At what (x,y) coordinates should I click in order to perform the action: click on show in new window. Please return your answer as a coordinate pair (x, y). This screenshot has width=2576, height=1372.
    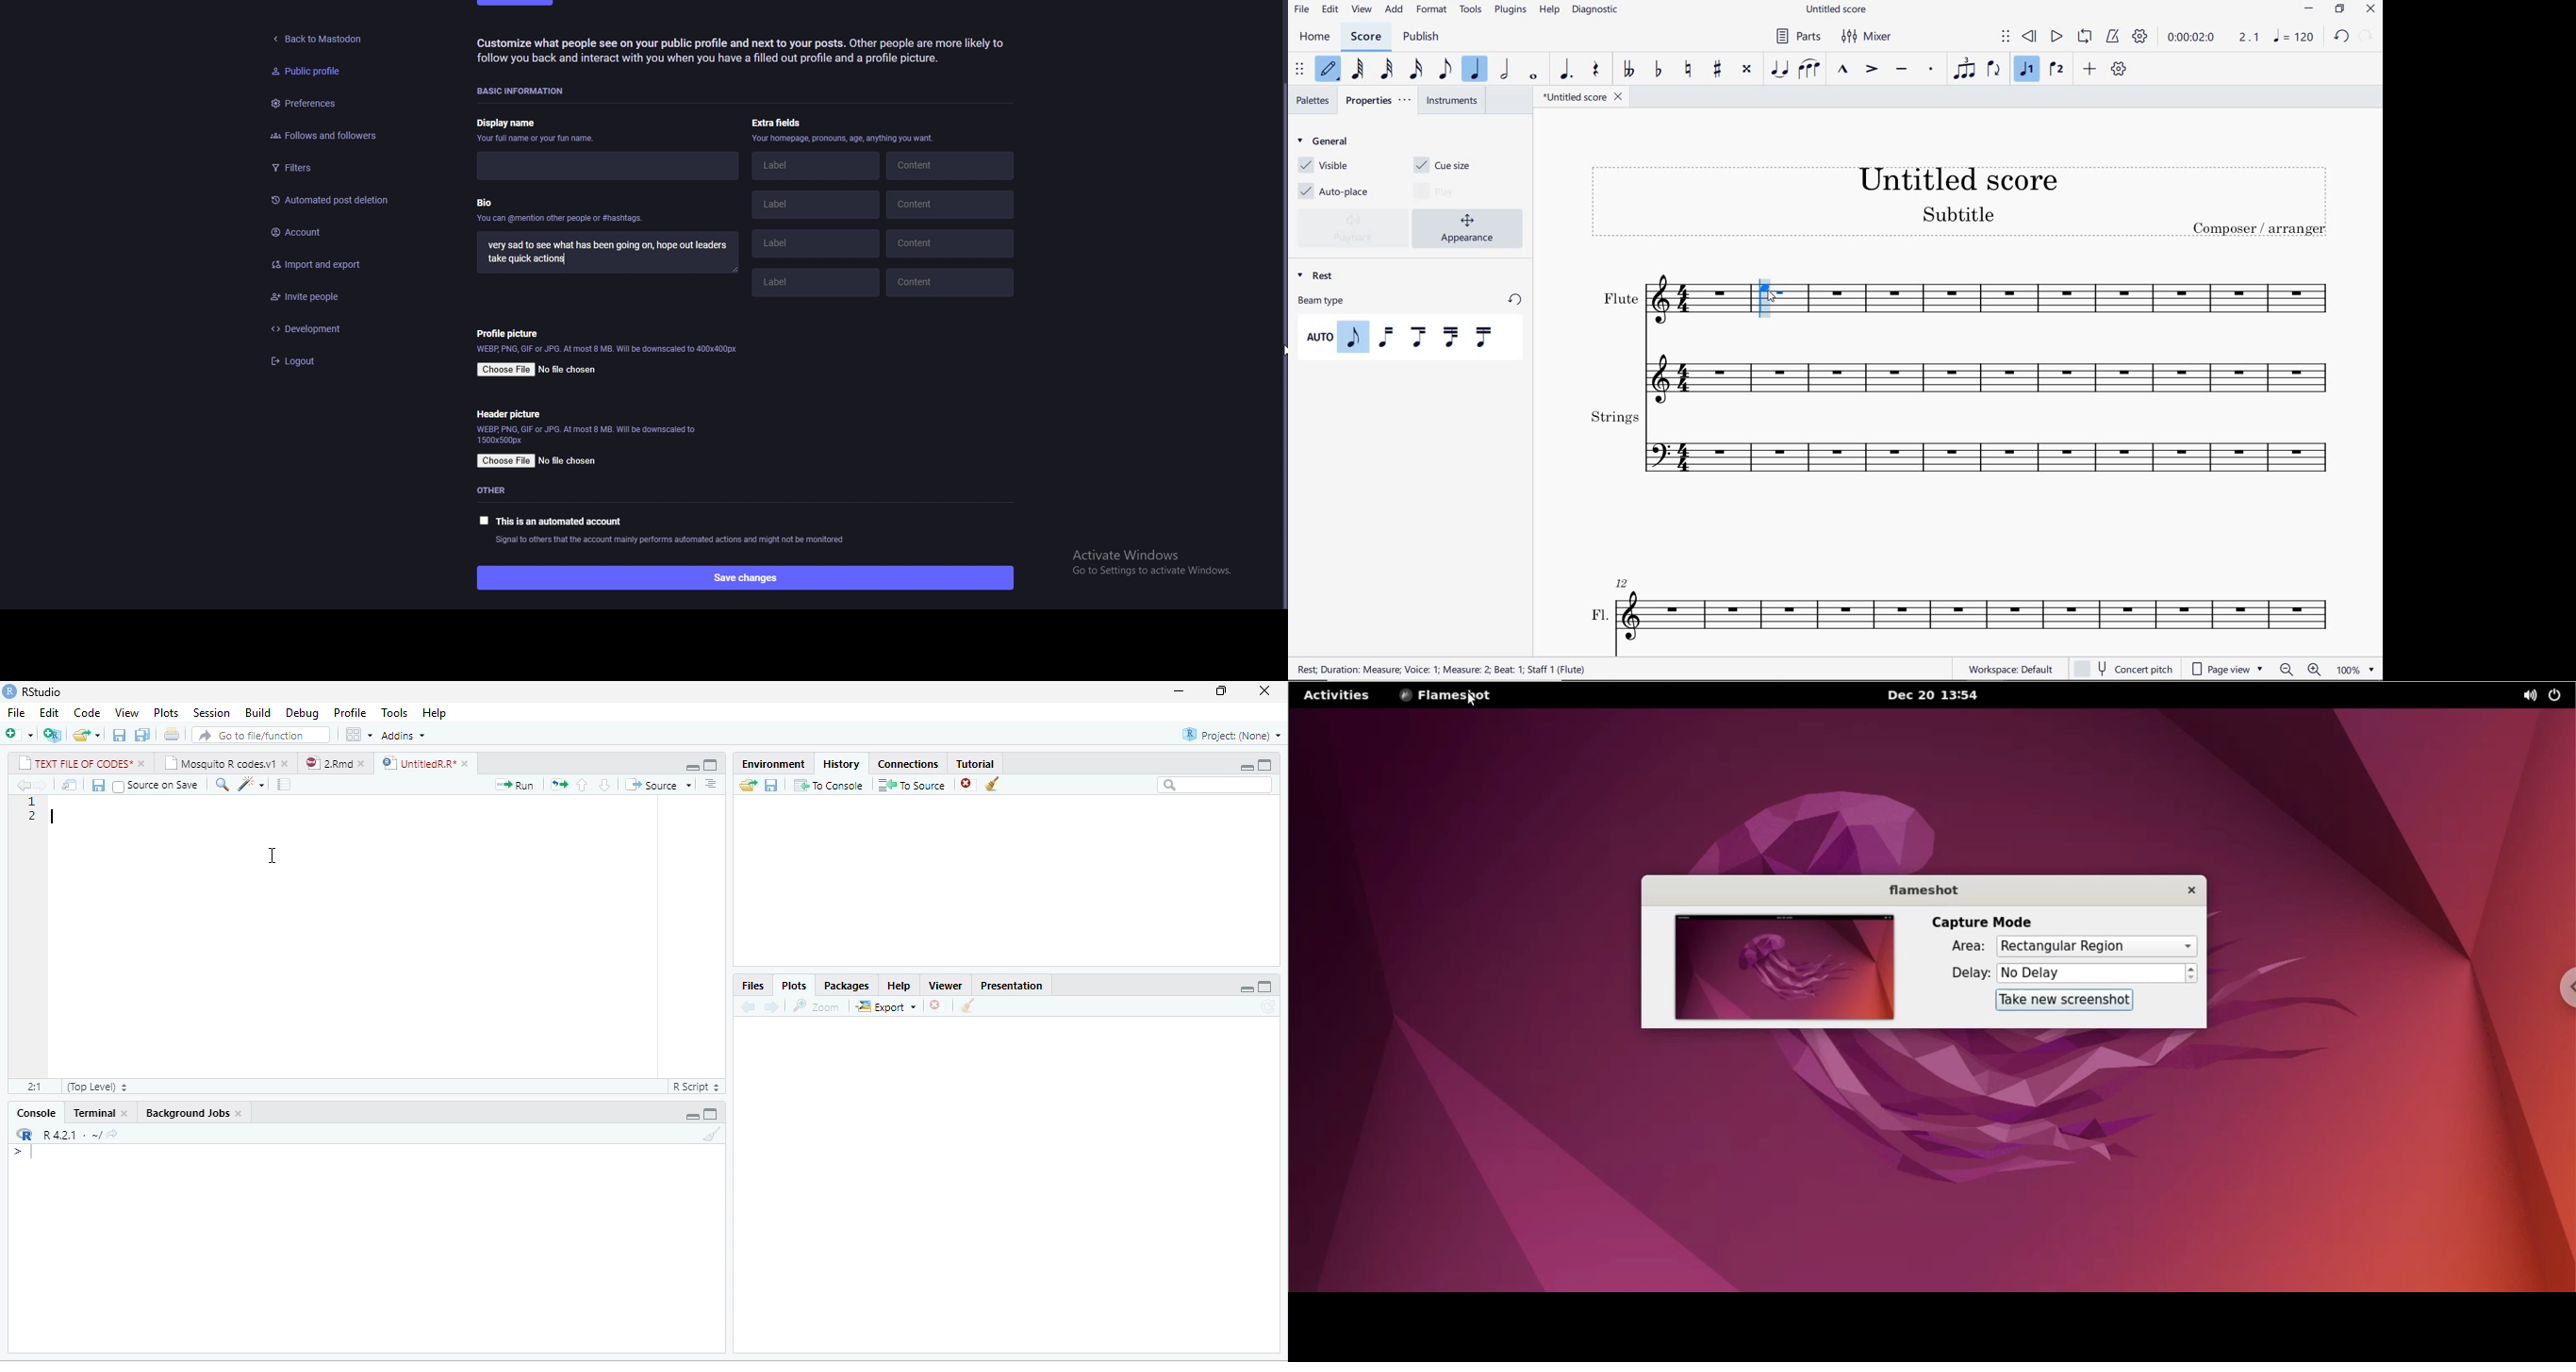
    Looking at the image, I should click on (70, 785).